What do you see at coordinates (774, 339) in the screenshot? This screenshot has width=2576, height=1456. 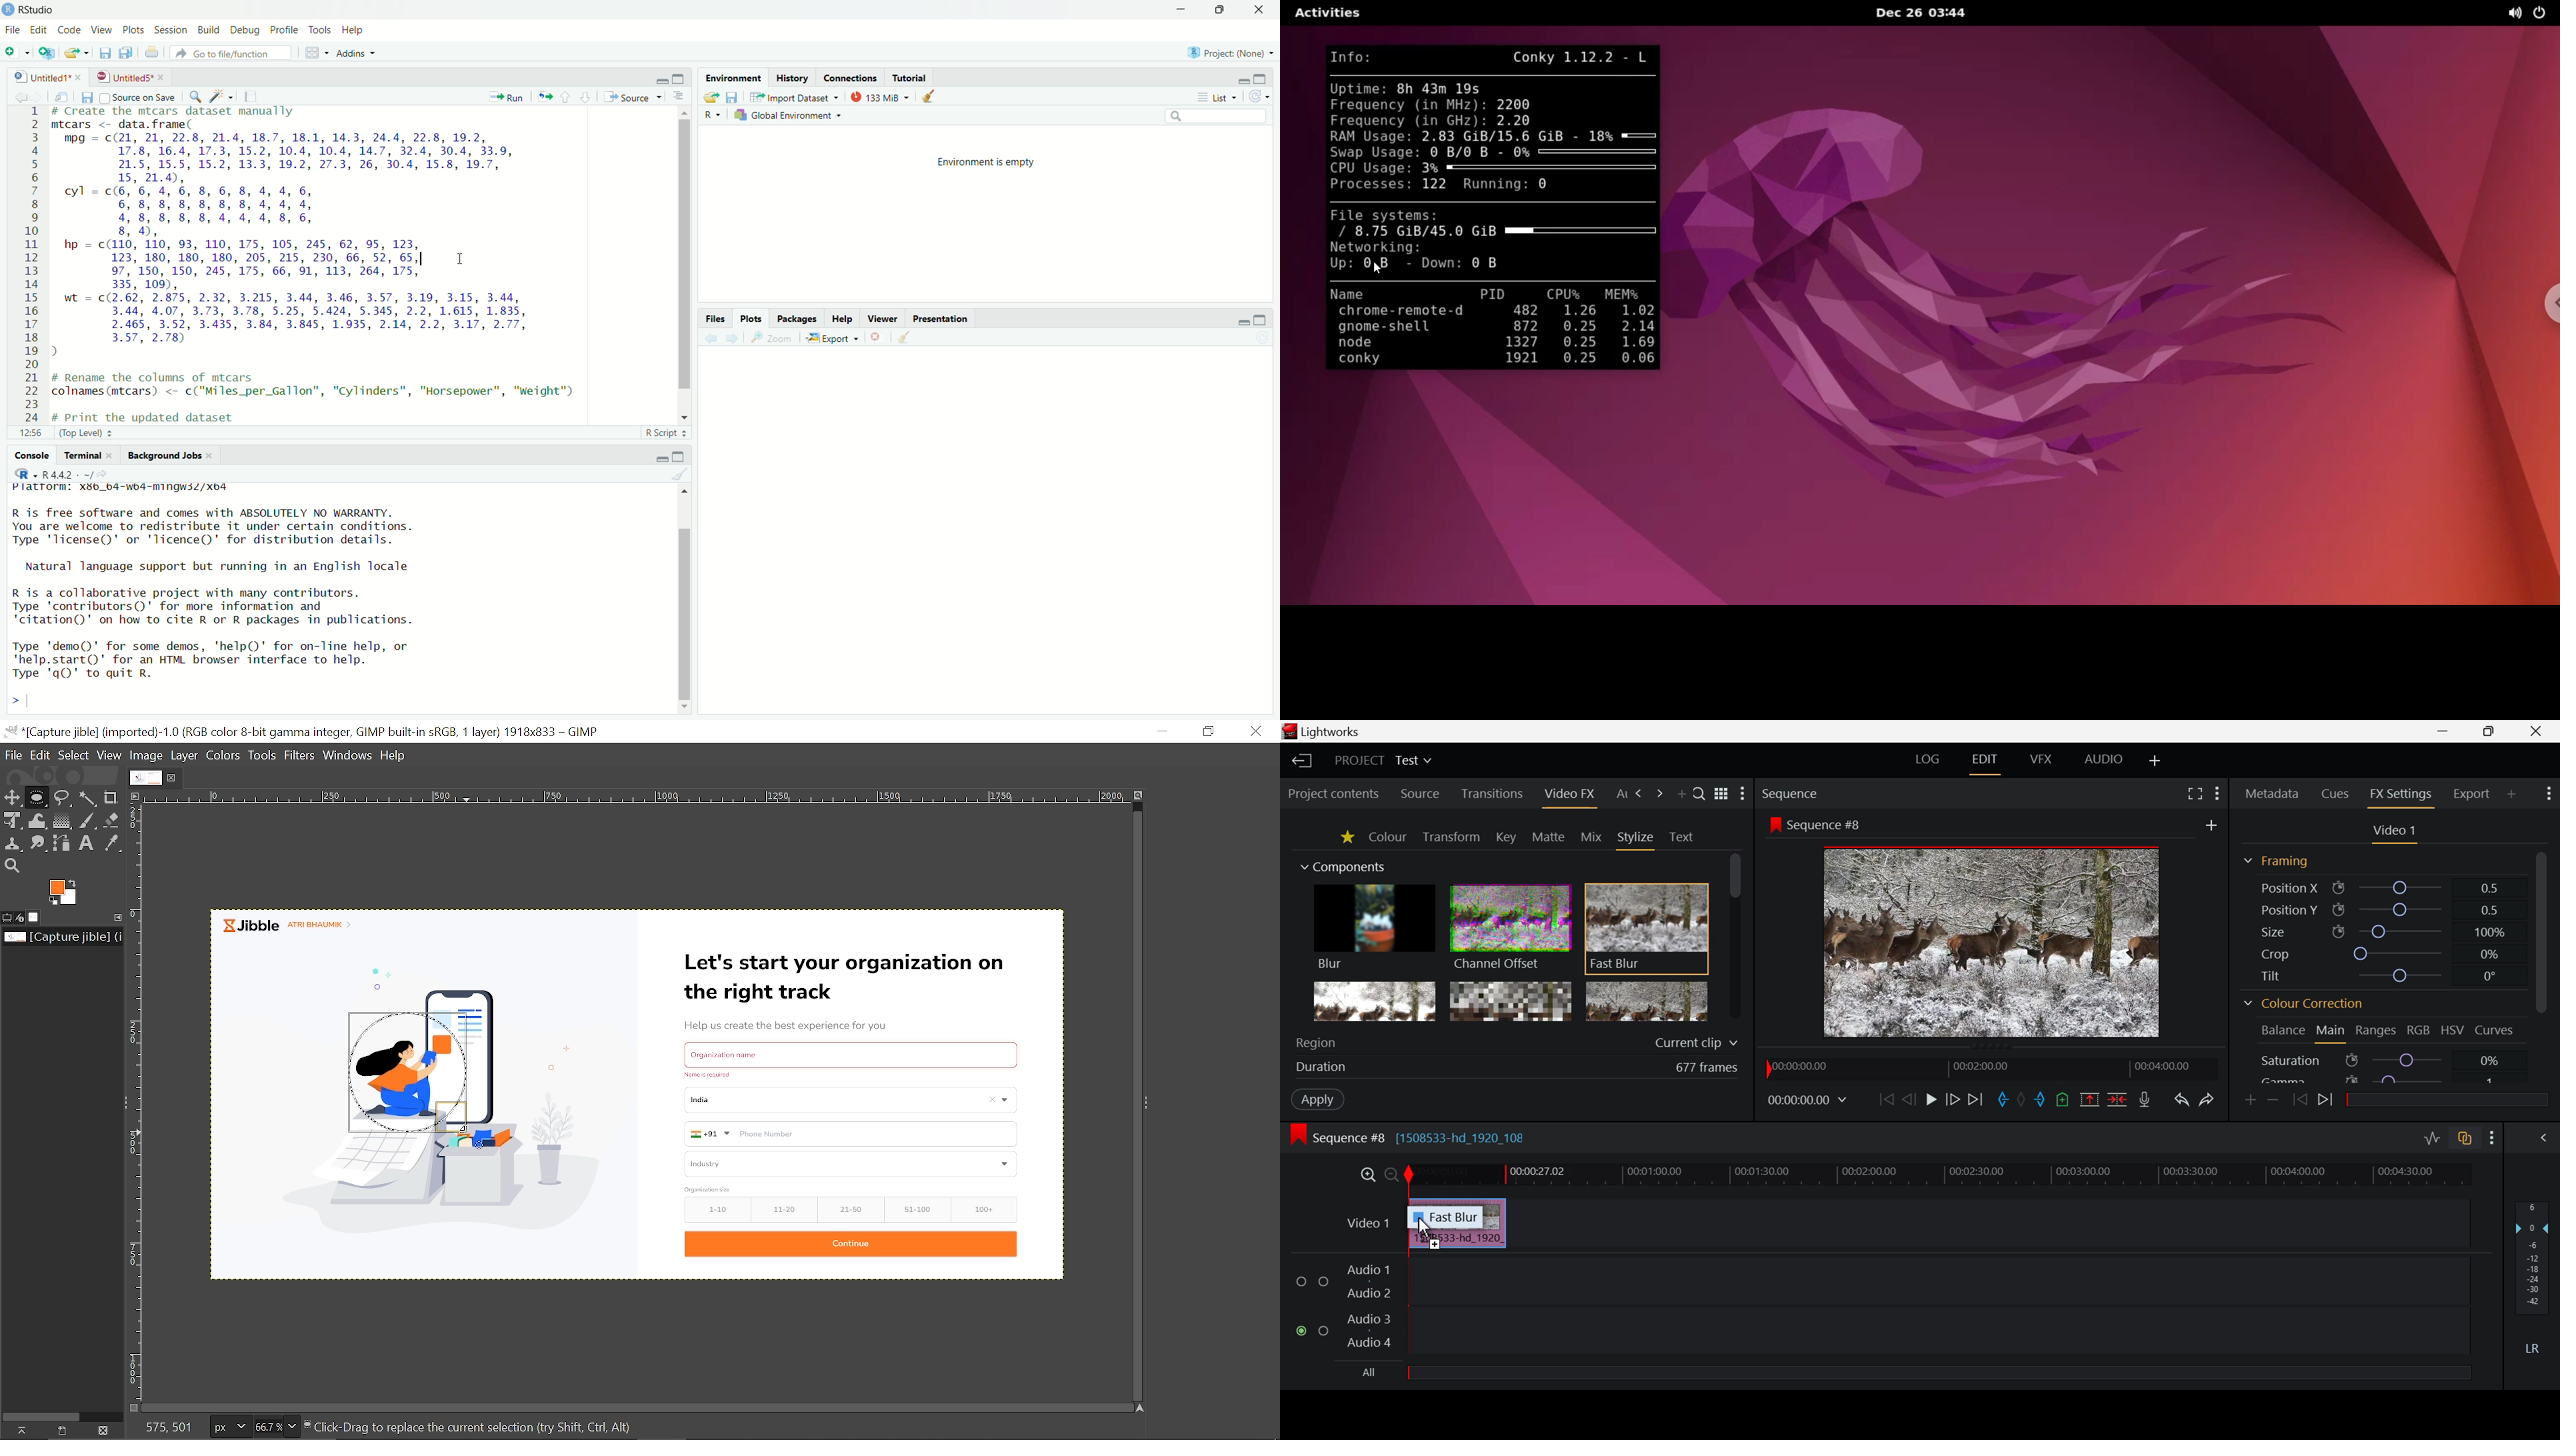 I see `zoom` at bounding box center [774, 339].